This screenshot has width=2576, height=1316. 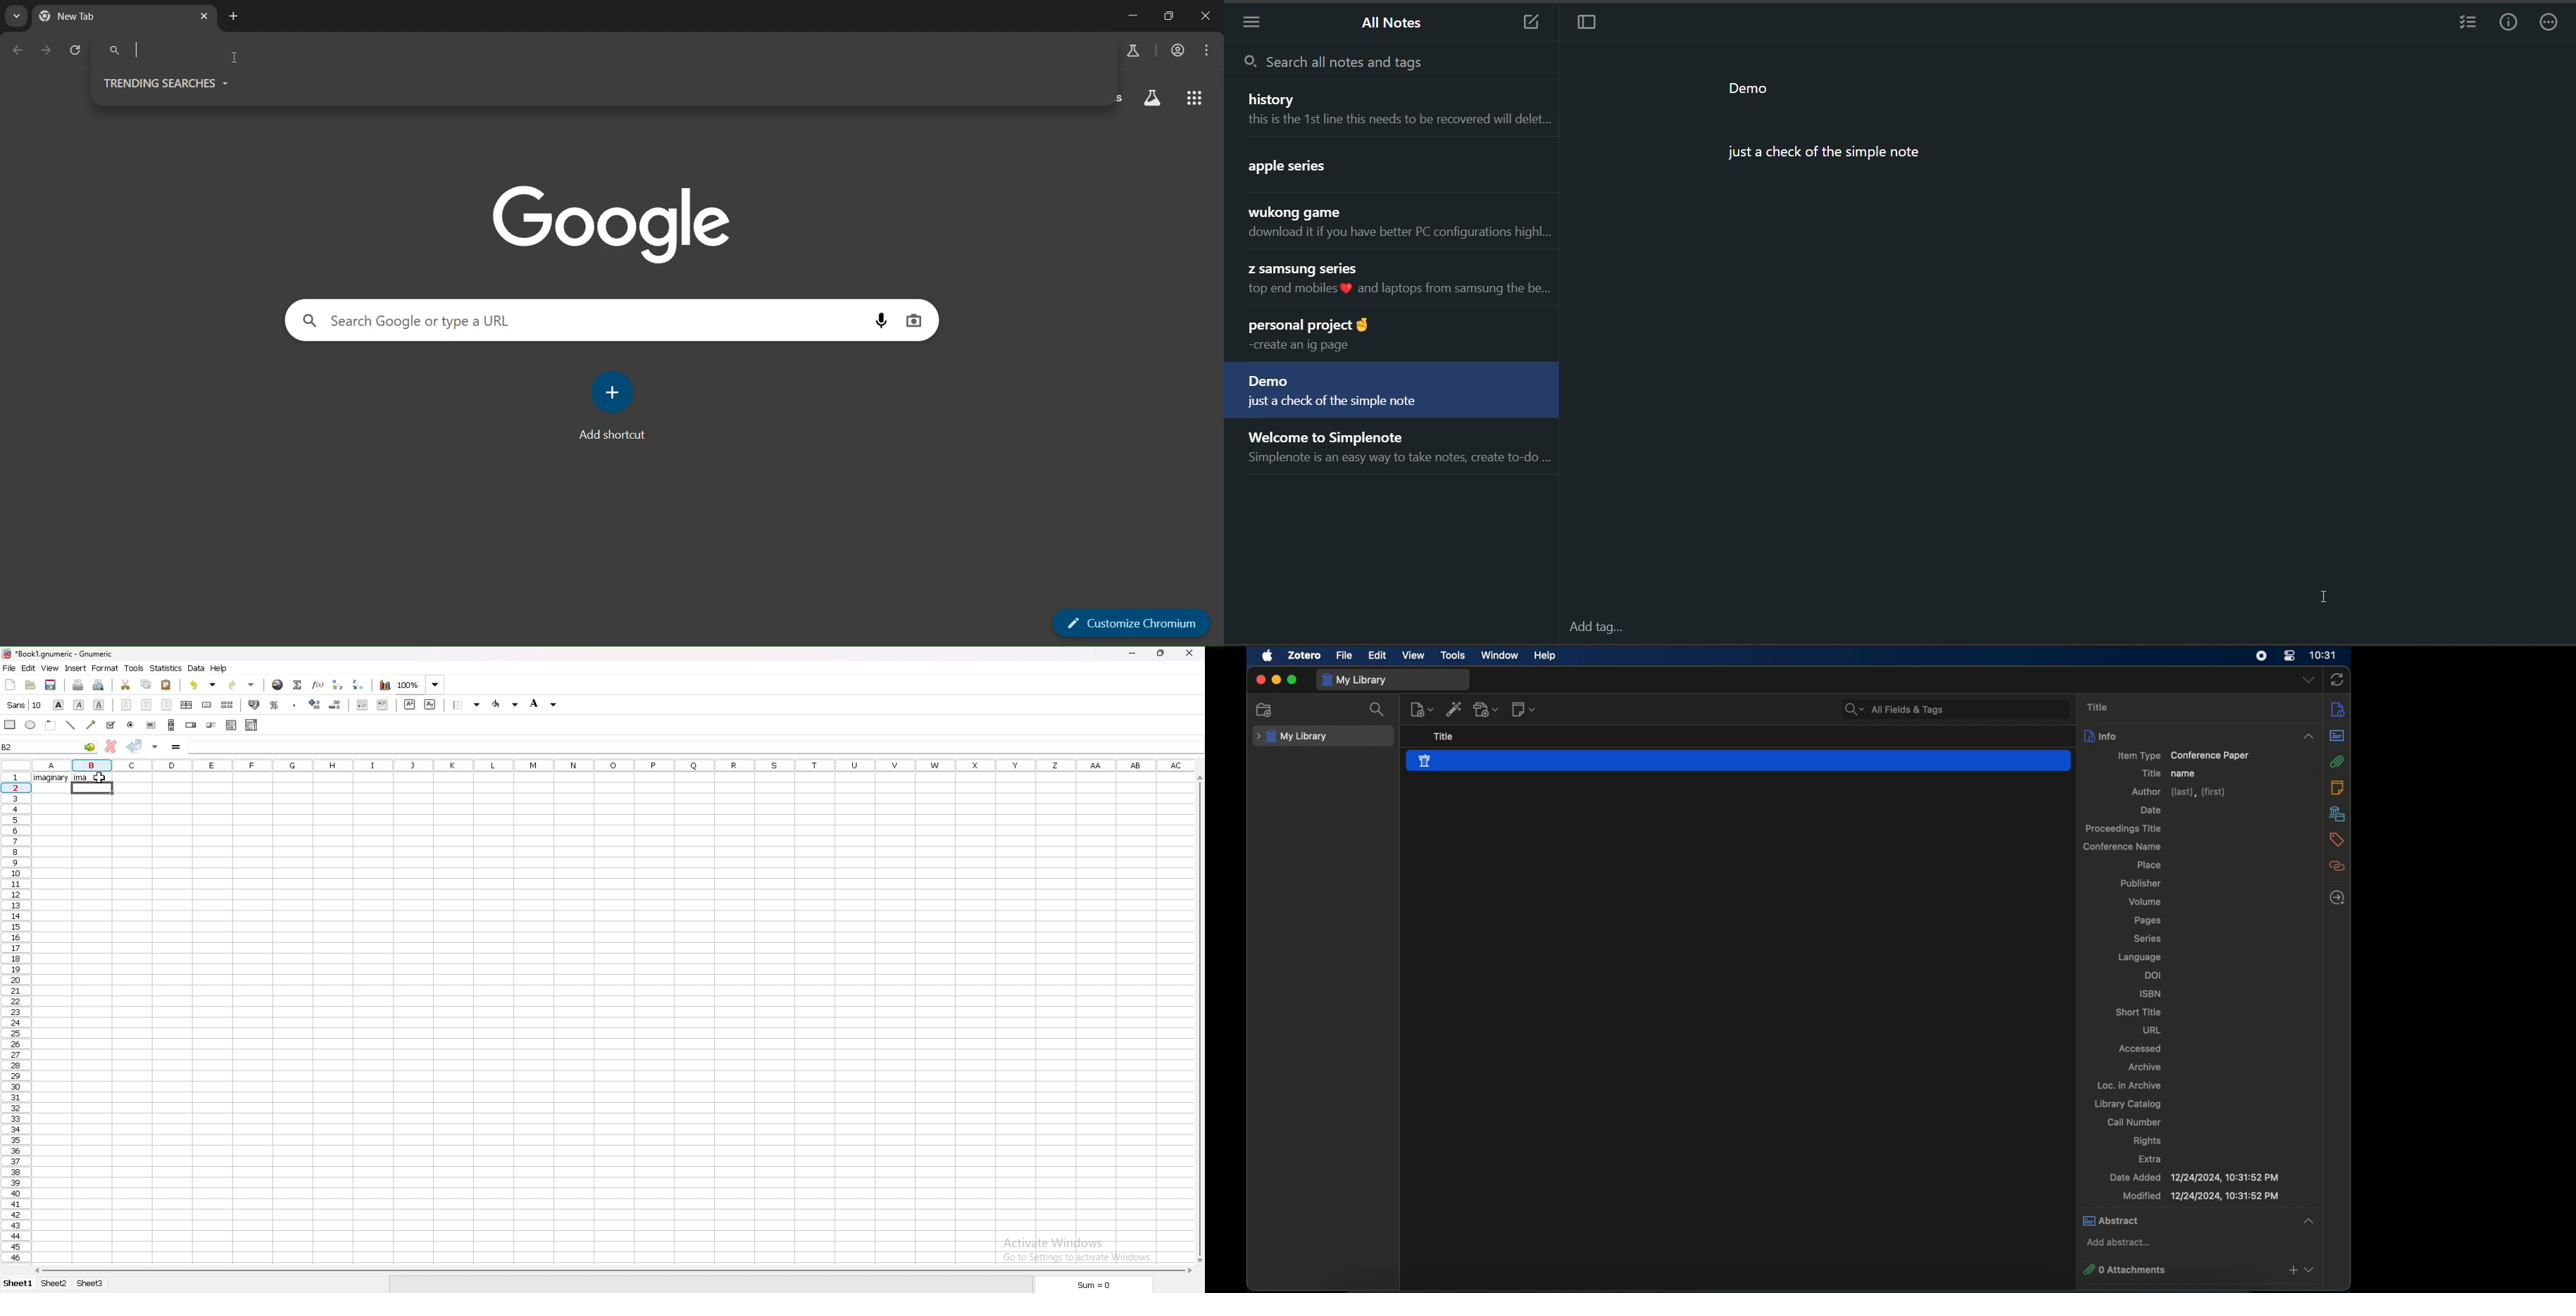 I want to click on summation, so click(x=297, y=685).